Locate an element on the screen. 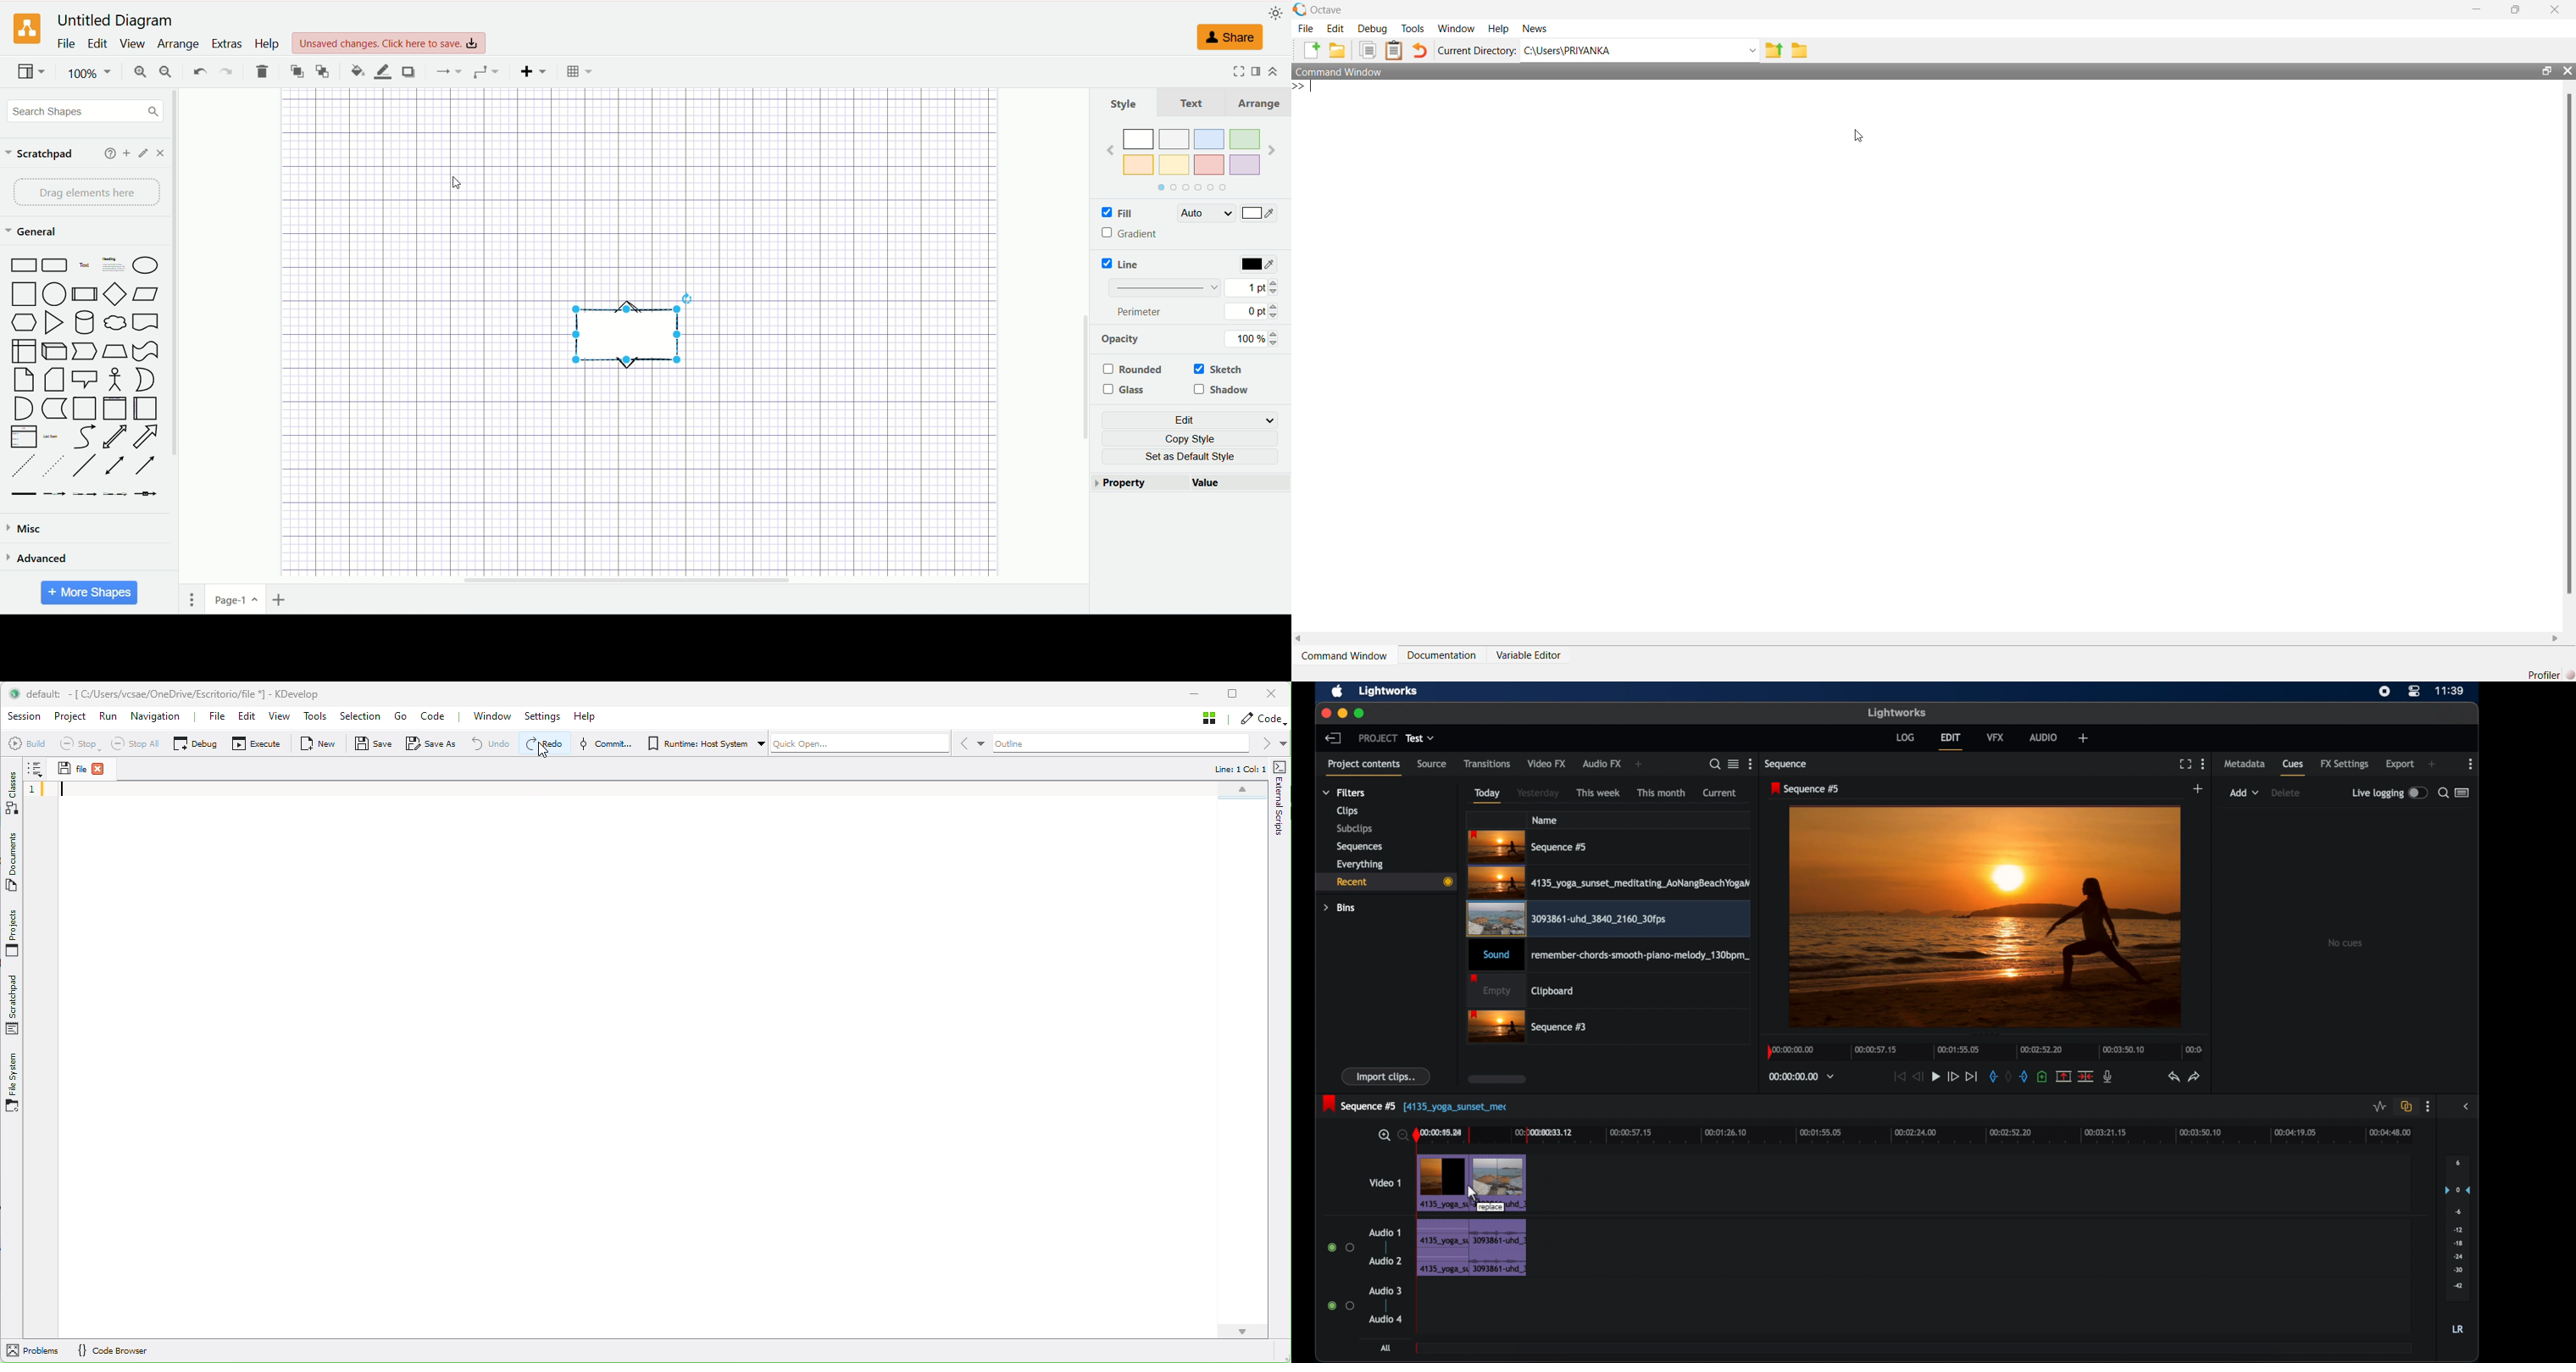 Image resolution: width=2576 pixels, height=1372 pixels. share is located at coordinates (1230, 37).